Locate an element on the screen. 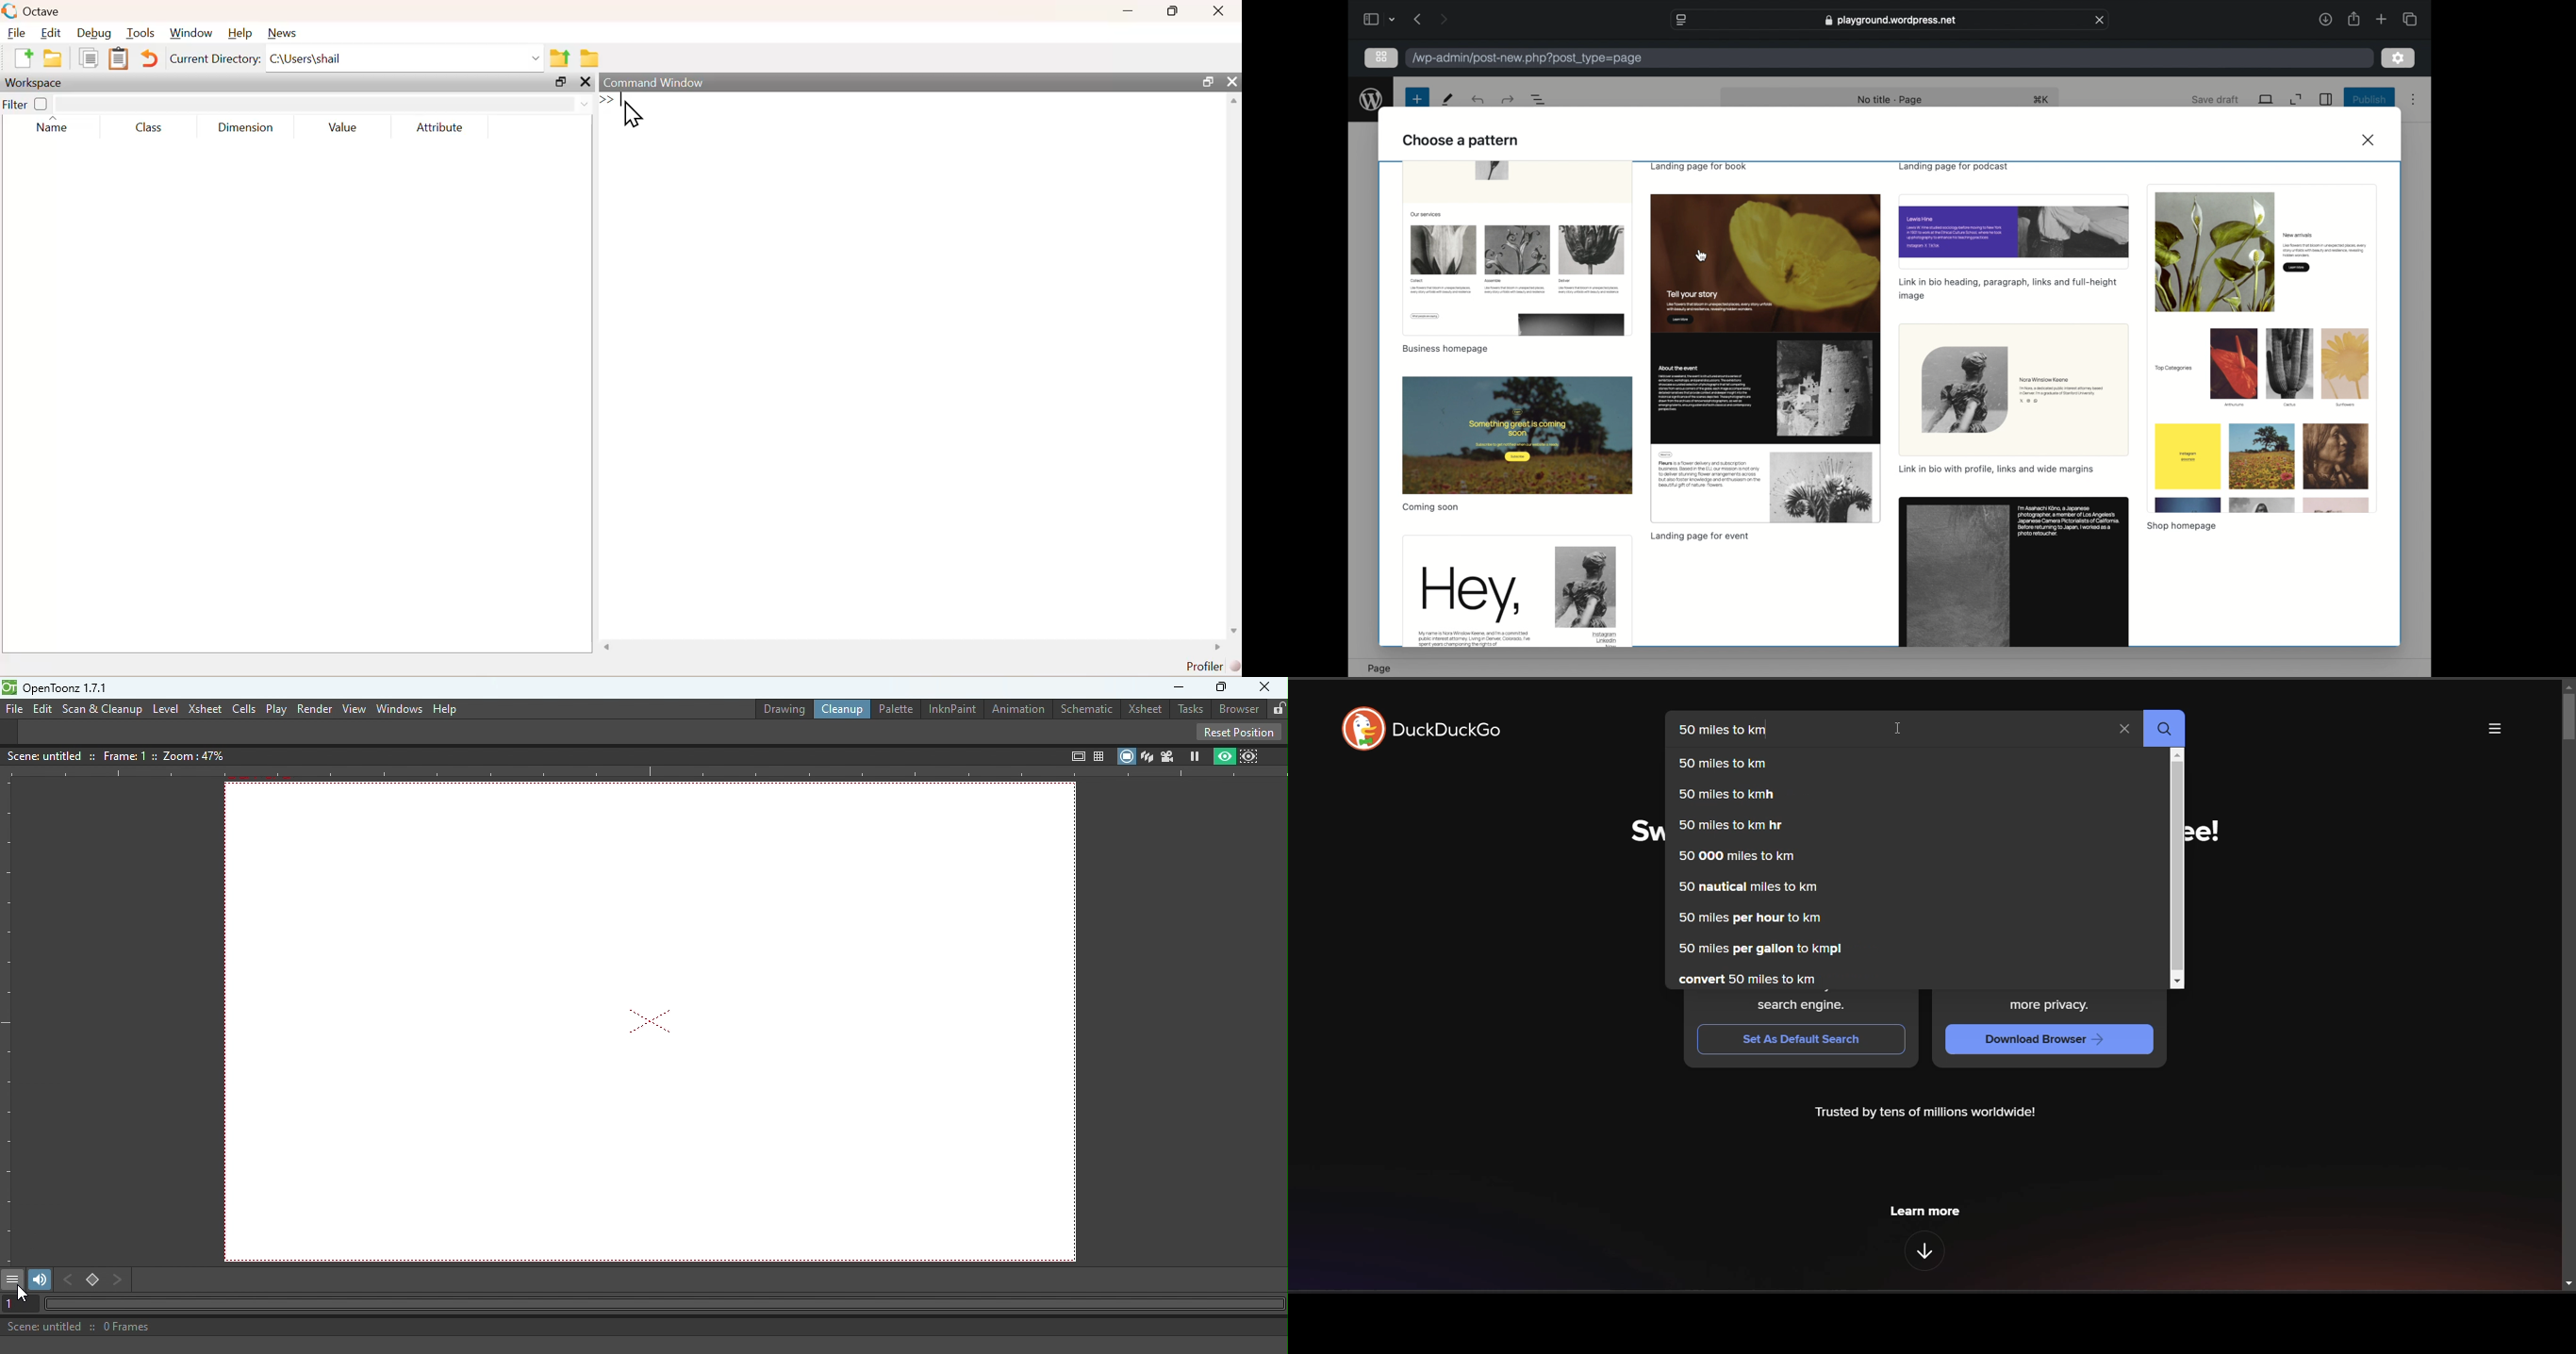  view is located at coordinates (2266, 98).